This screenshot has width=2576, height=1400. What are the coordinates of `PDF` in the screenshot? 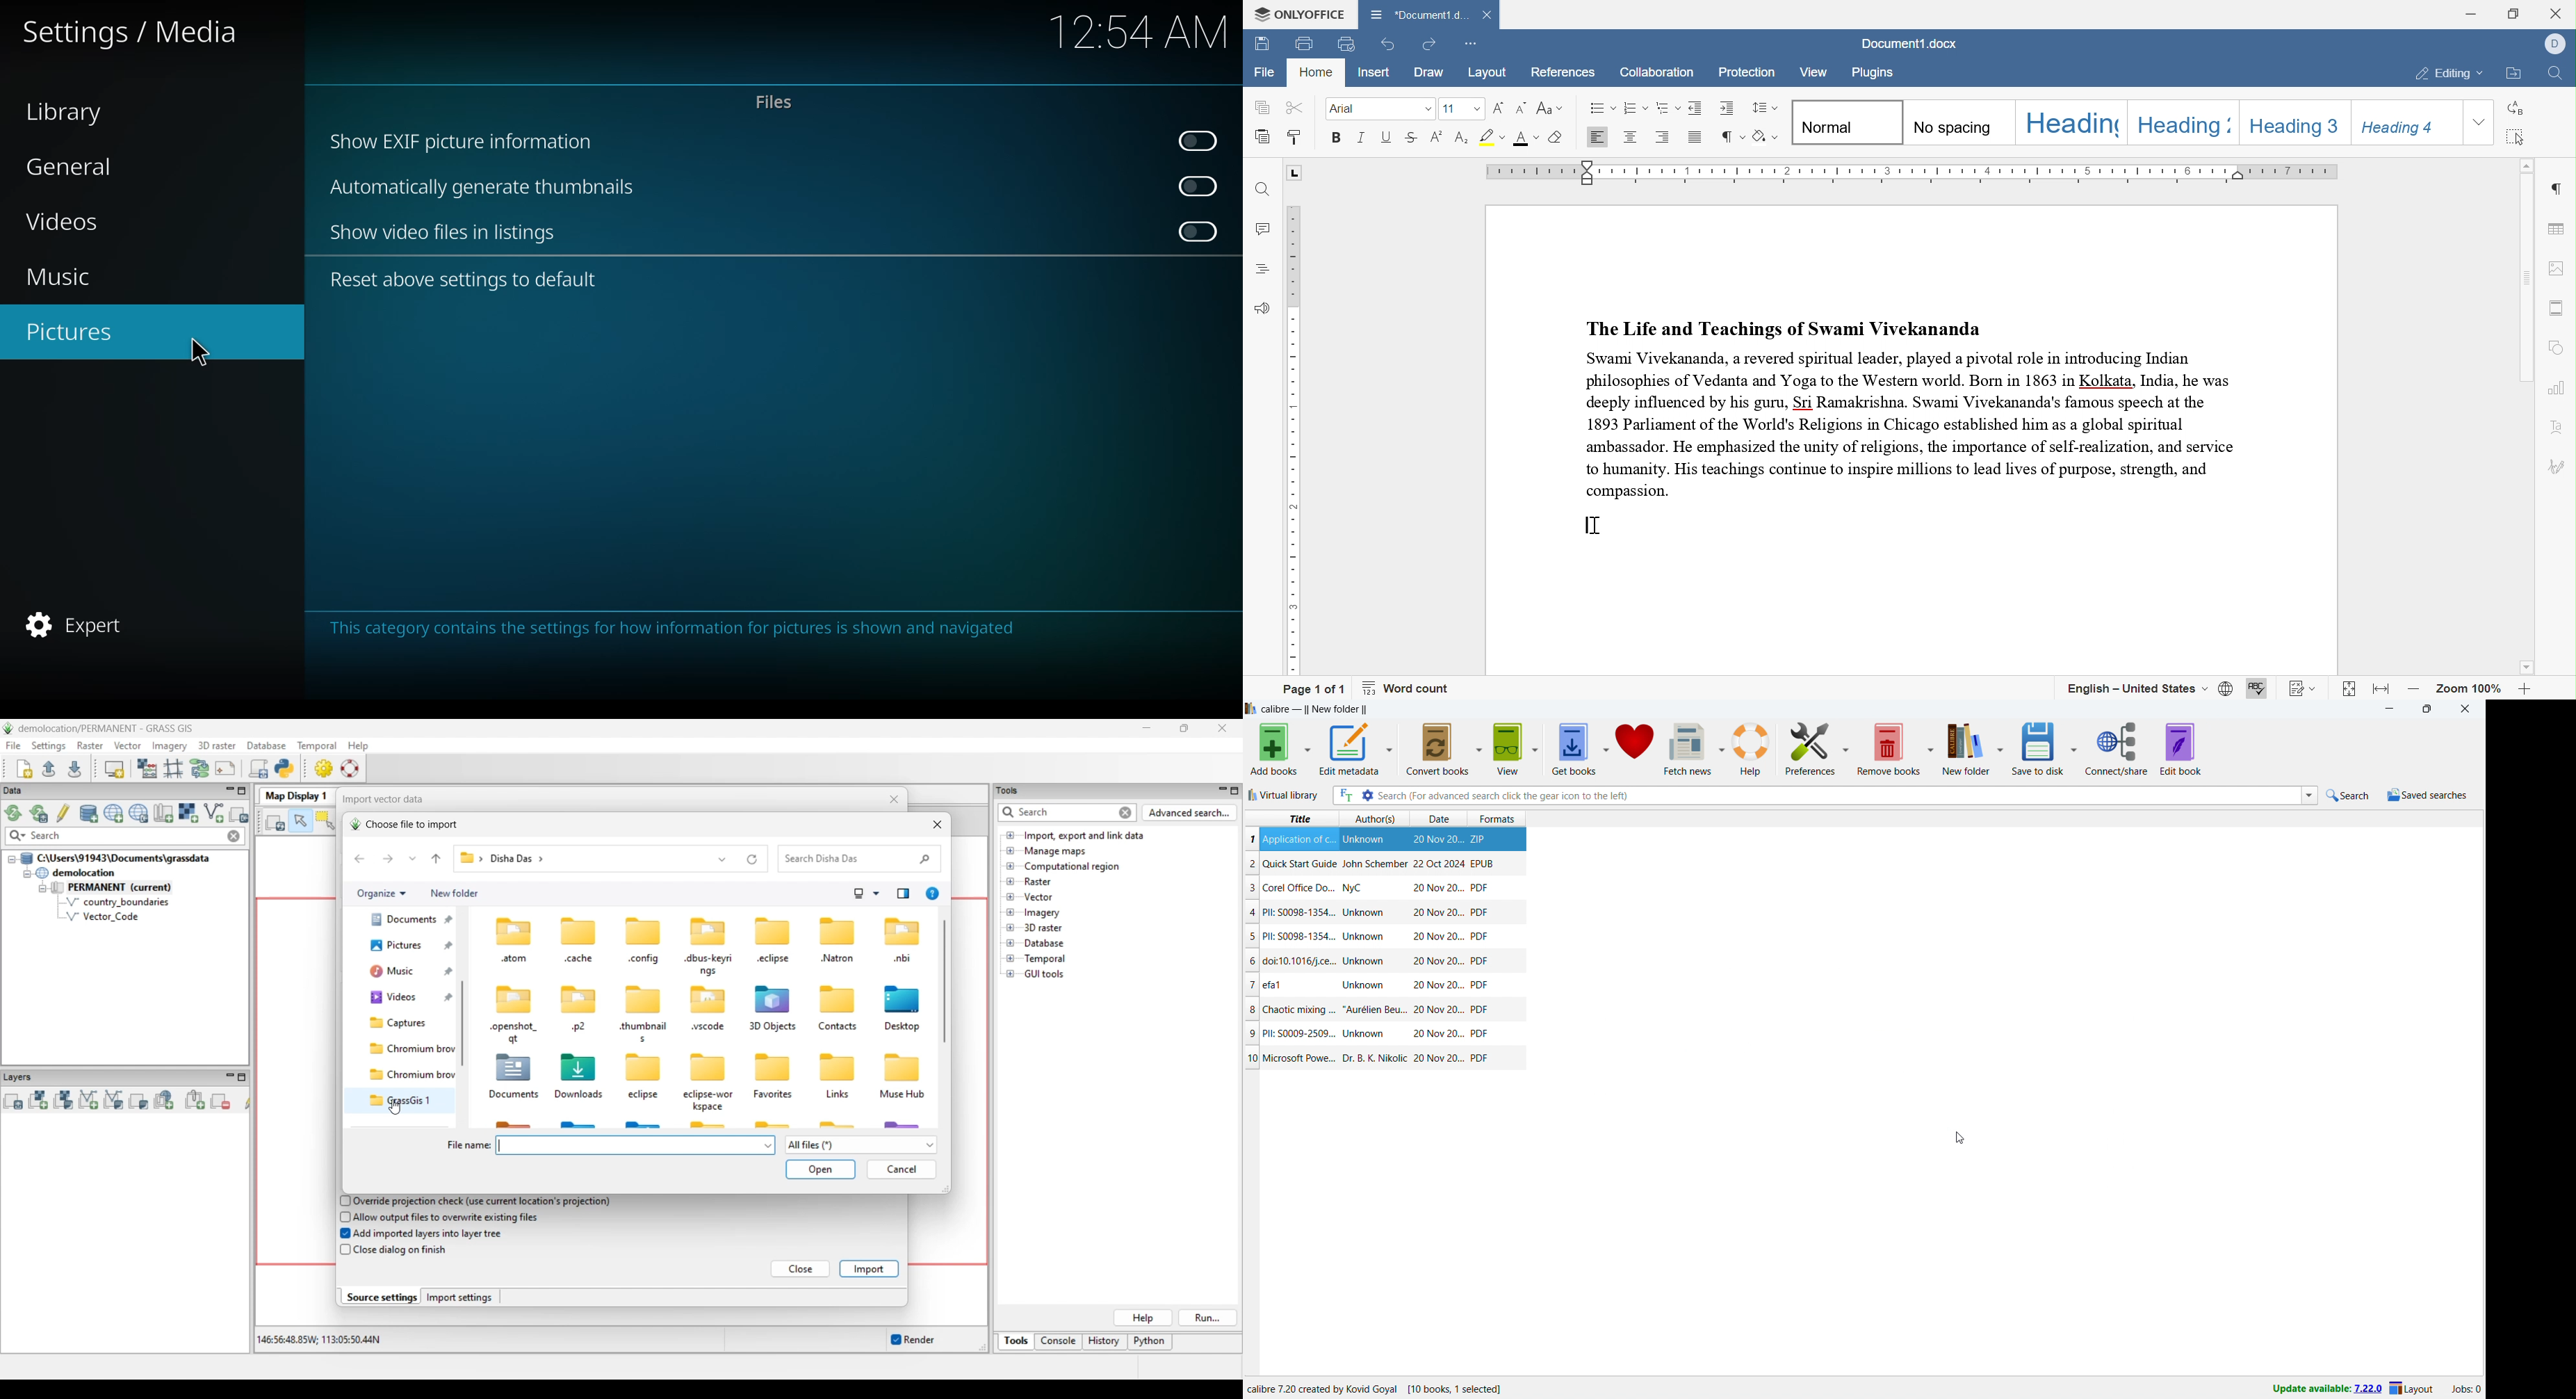 It's located at (1481, 1010).